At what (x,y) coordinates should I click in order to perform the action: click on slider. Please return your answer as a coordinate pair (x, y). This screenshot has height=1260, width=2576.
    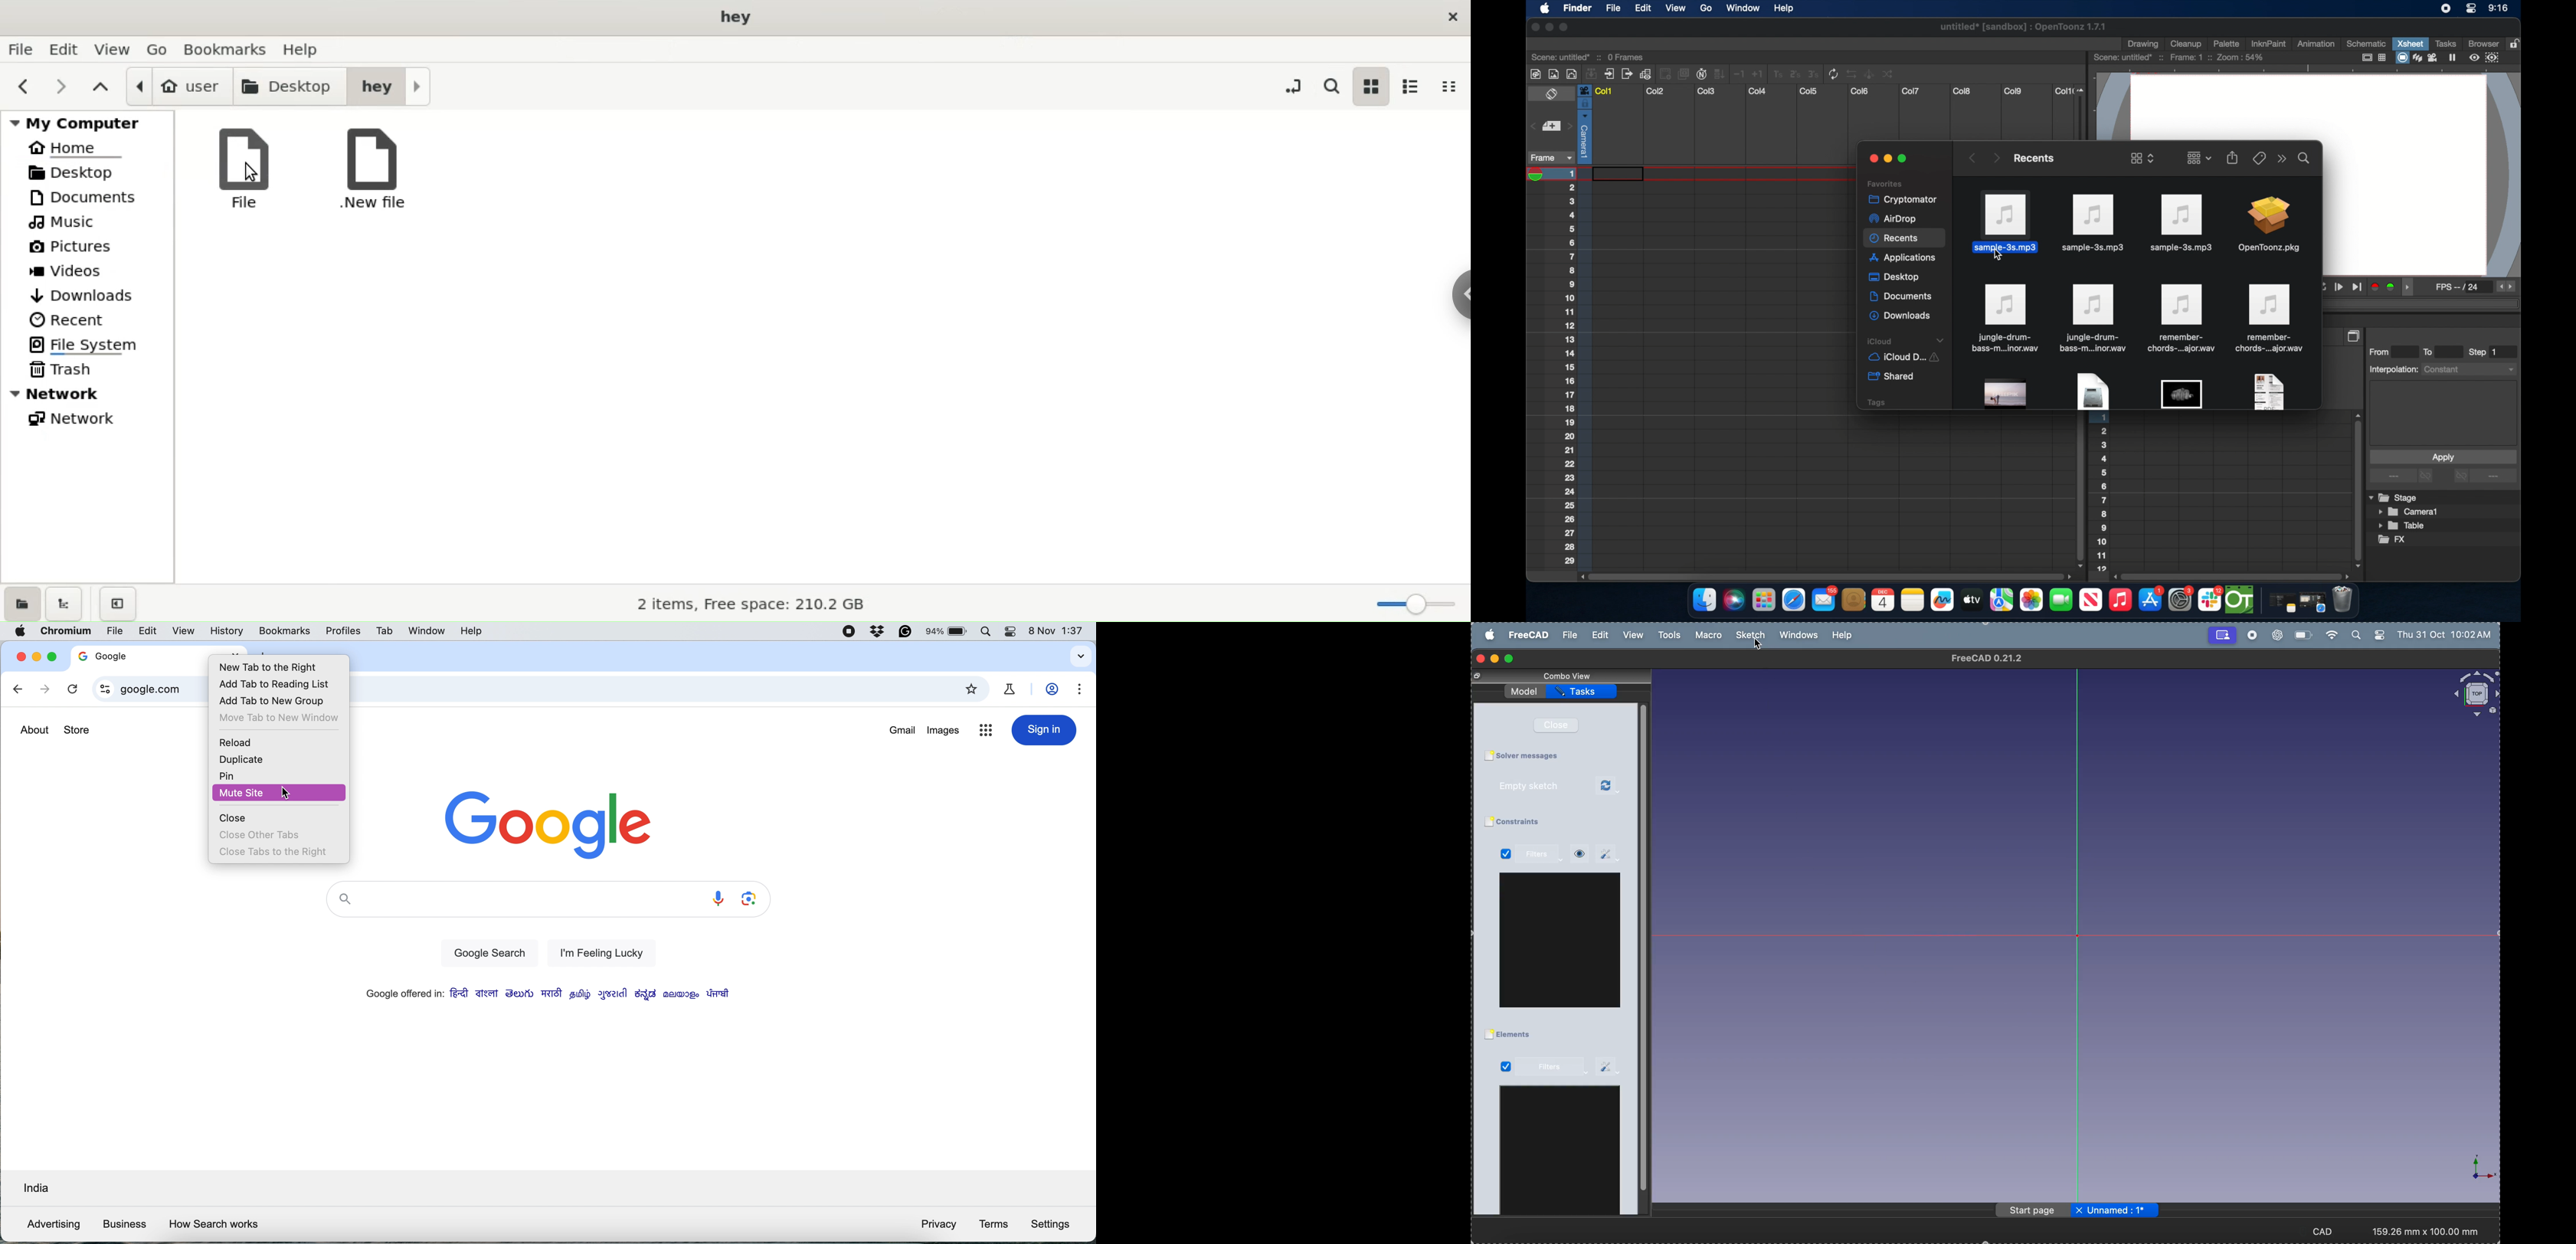
    Looking at the image, I should click on (2083, 112).